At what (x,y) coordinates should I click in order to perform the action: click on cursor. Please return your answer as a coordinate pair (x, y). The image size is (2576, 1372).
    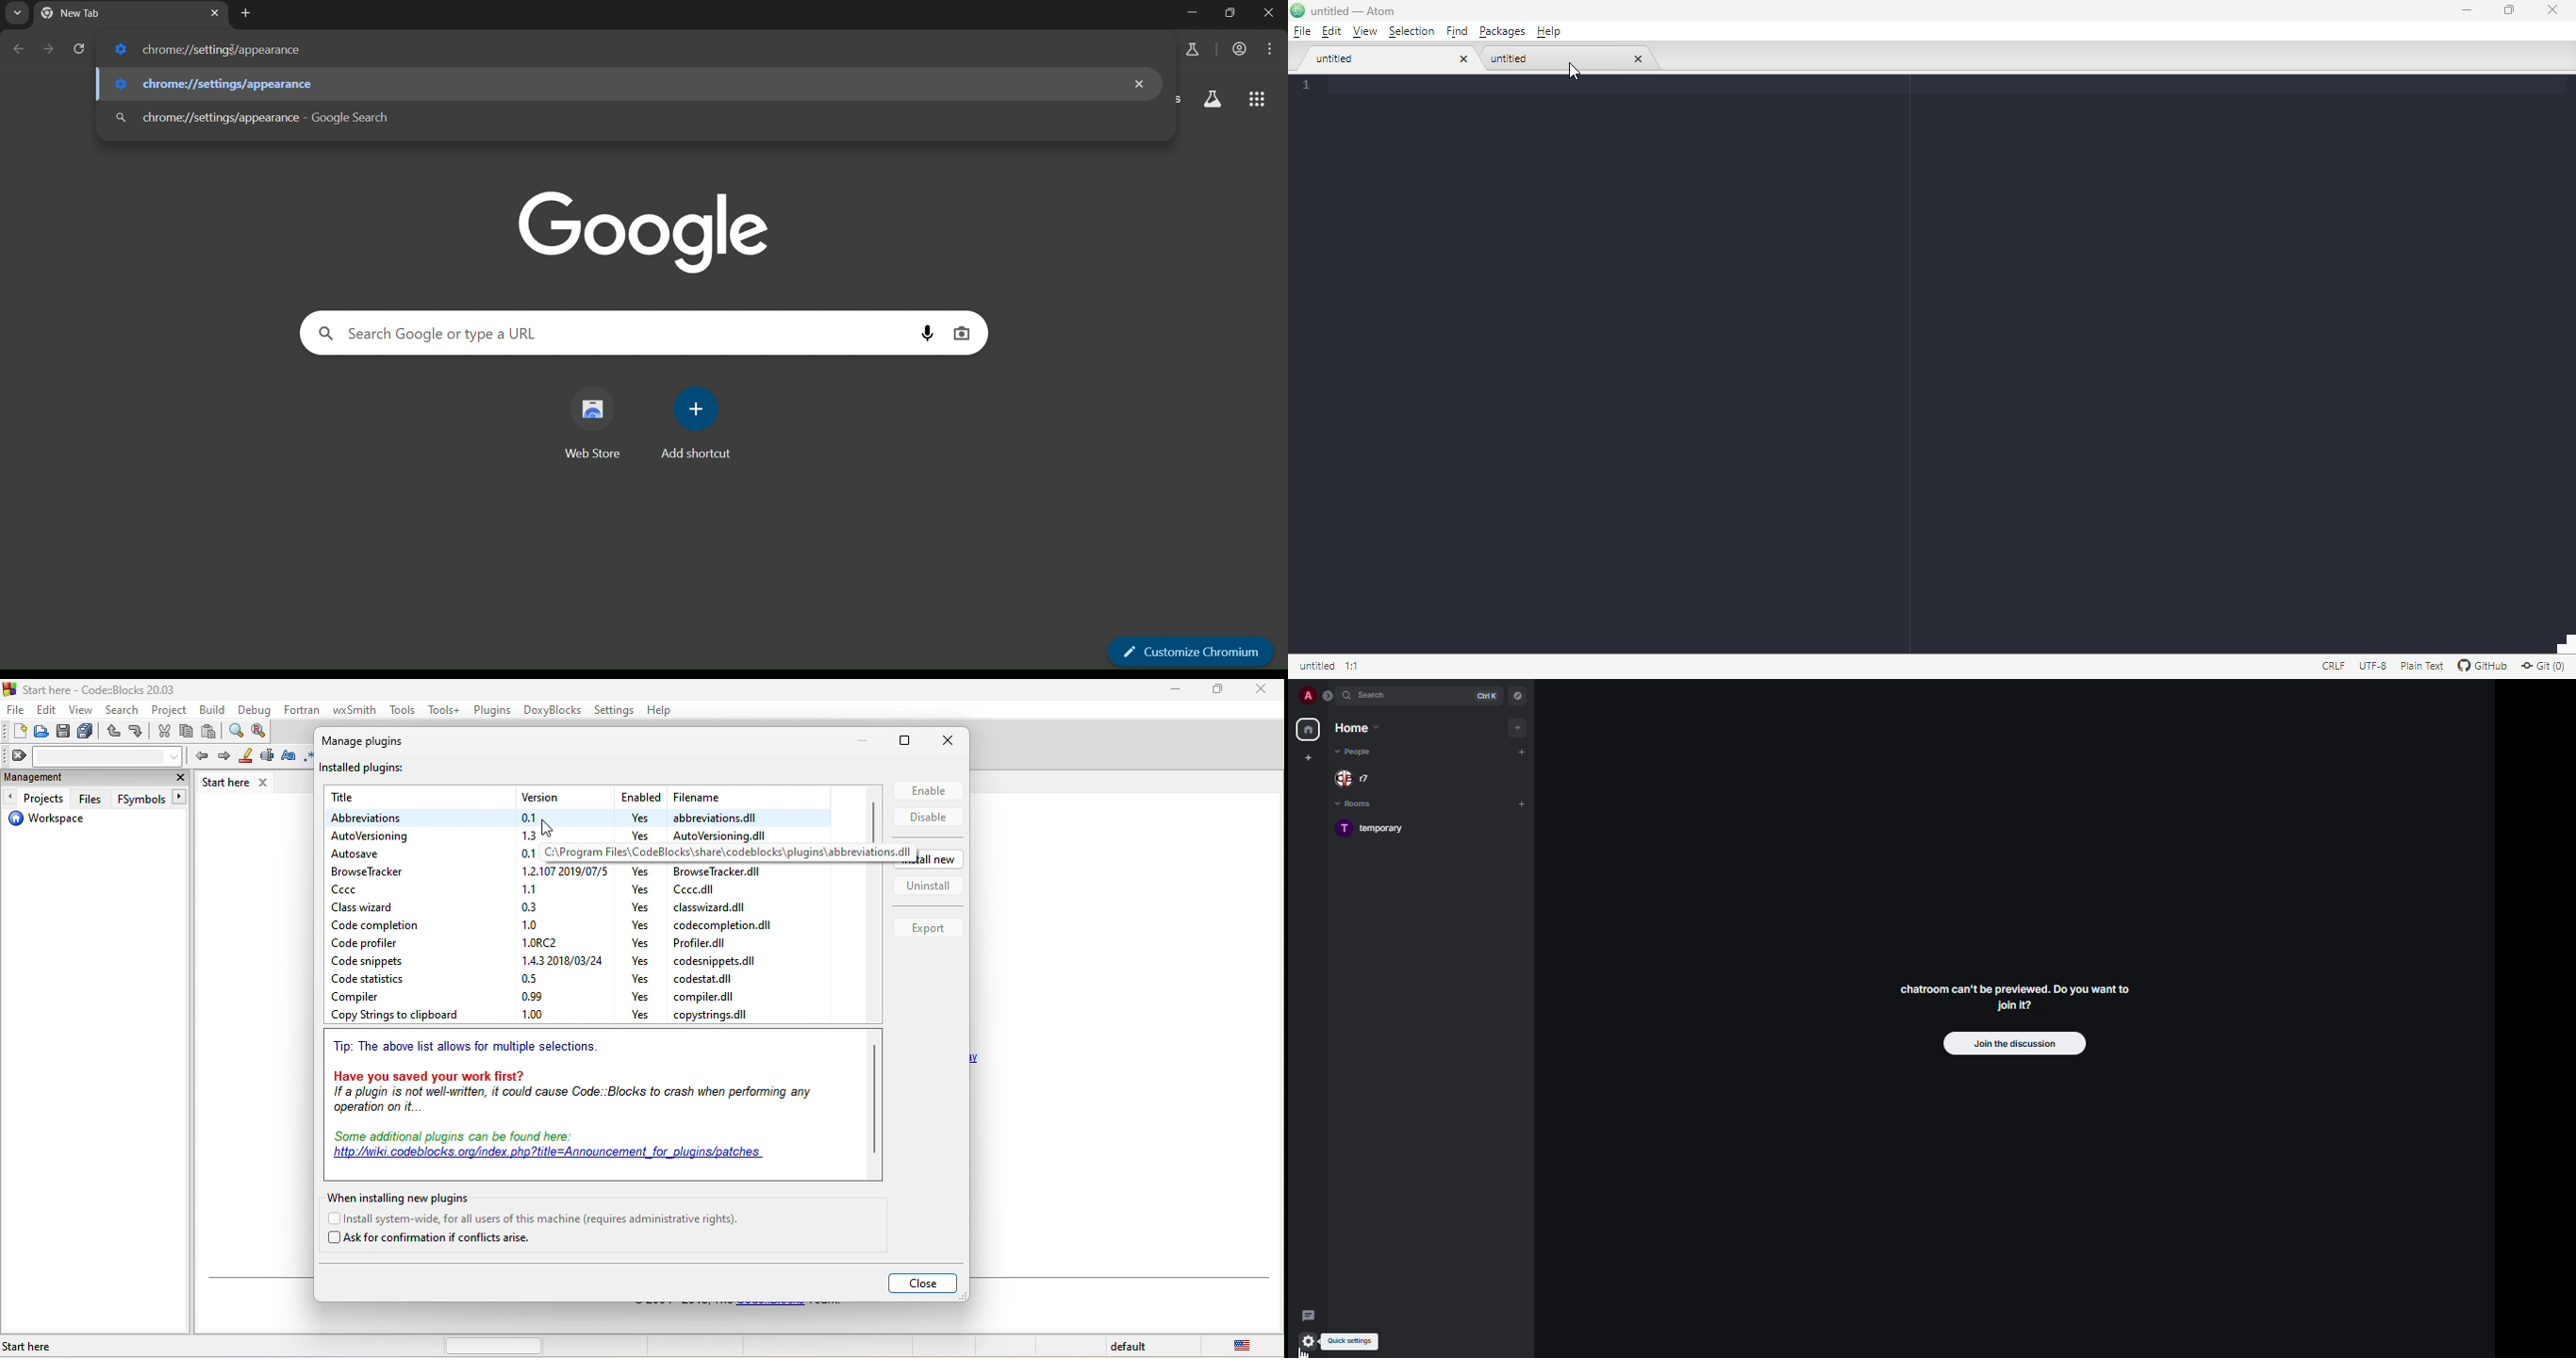
    Looking at the image, I should click on (235, 52).